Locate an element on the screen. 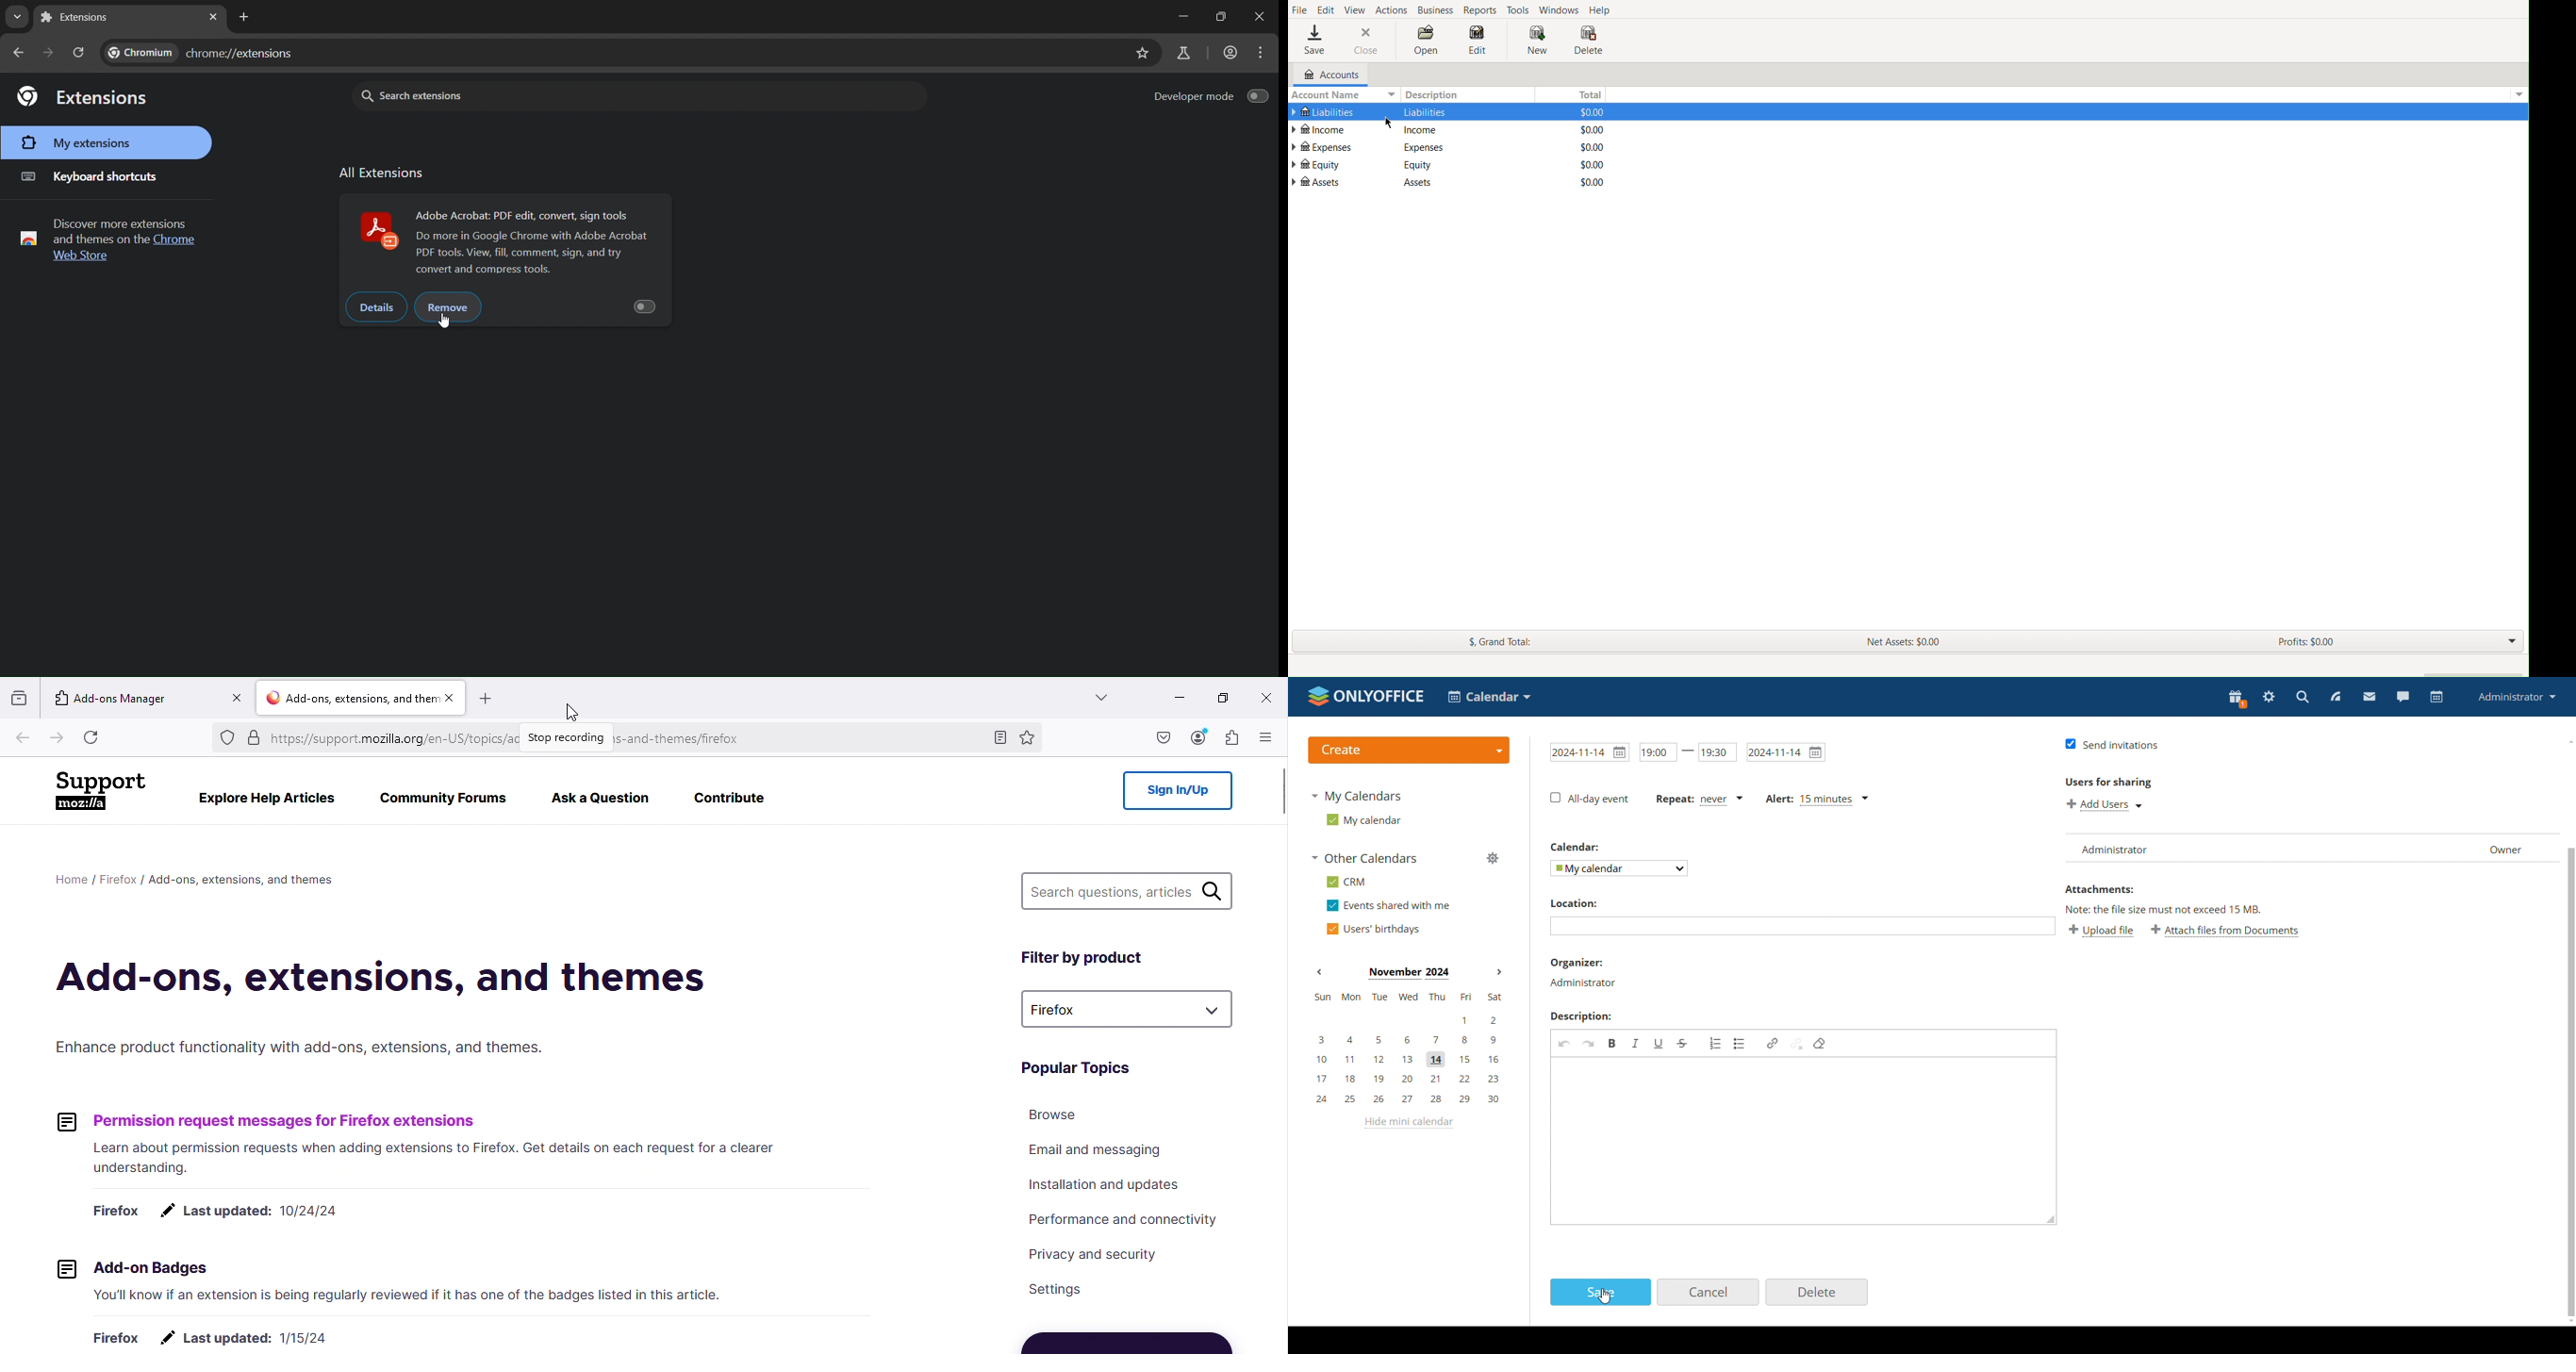 This screenshot has height=1372, width=2576. Assets is located at coordinates (1412, 183).